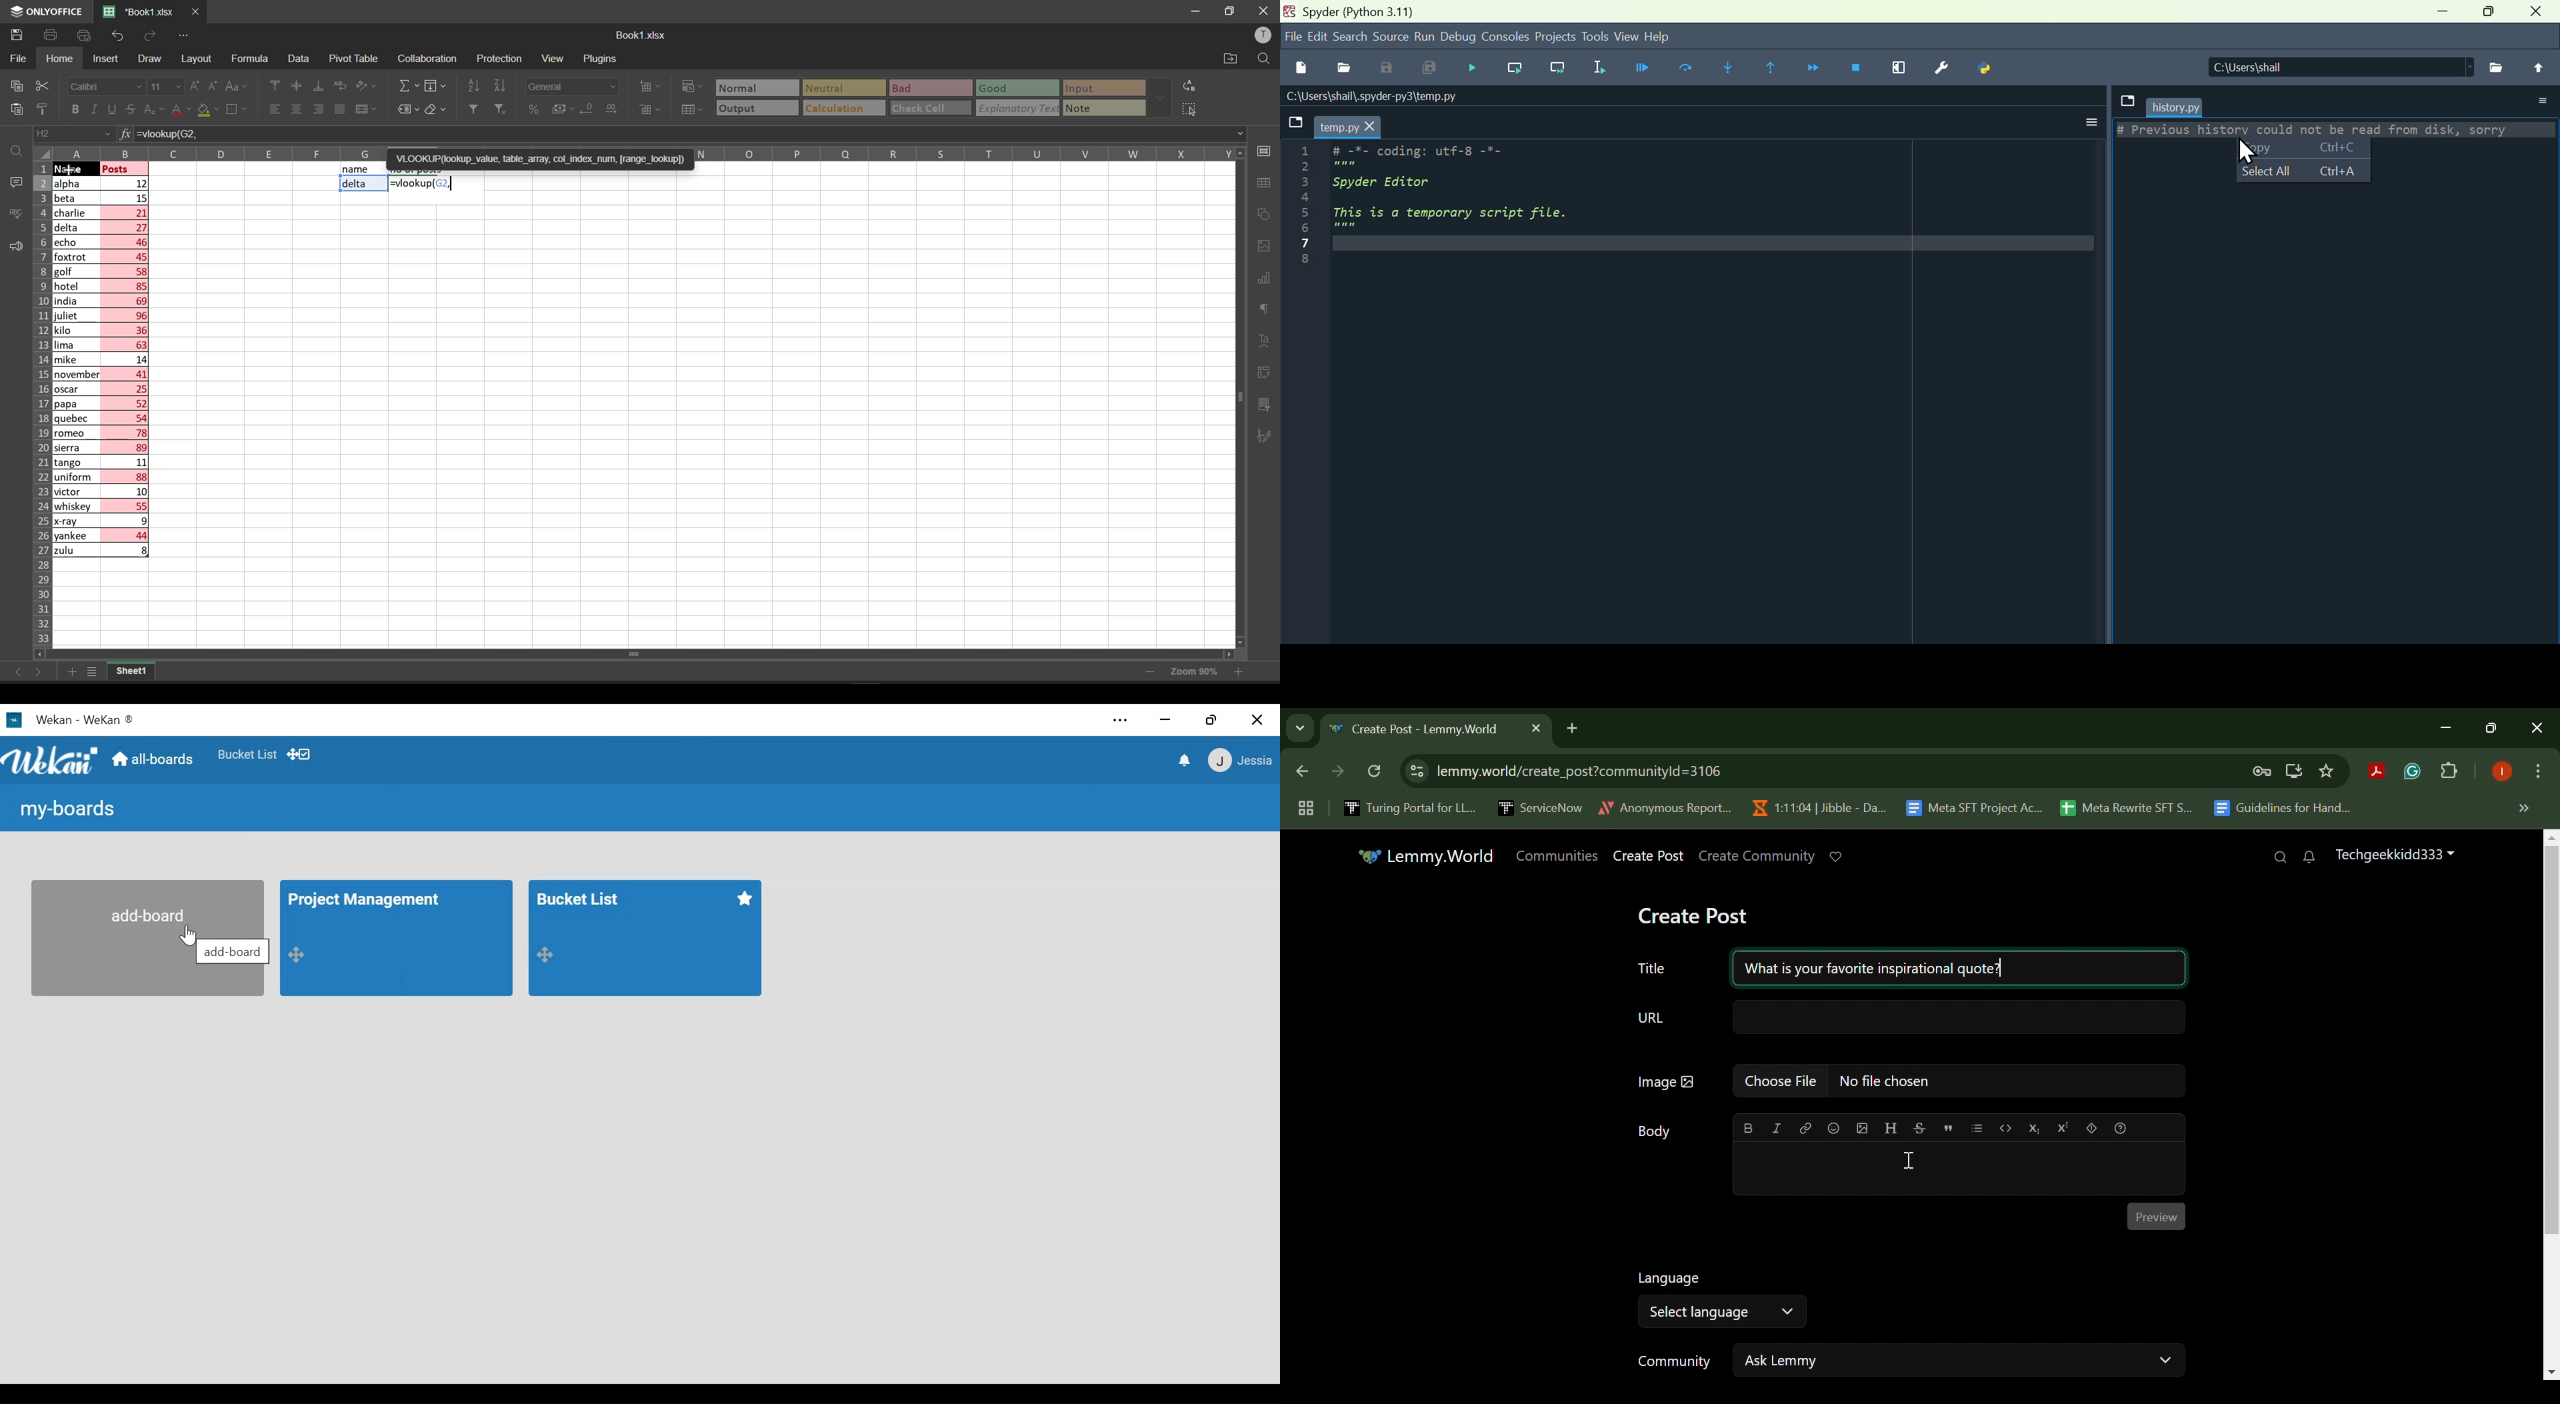 The width and height of the screenshot is (2576, 1428). Describe the element at coordinates (2341, 67) in the screenshot. I see `Directory` at that location.